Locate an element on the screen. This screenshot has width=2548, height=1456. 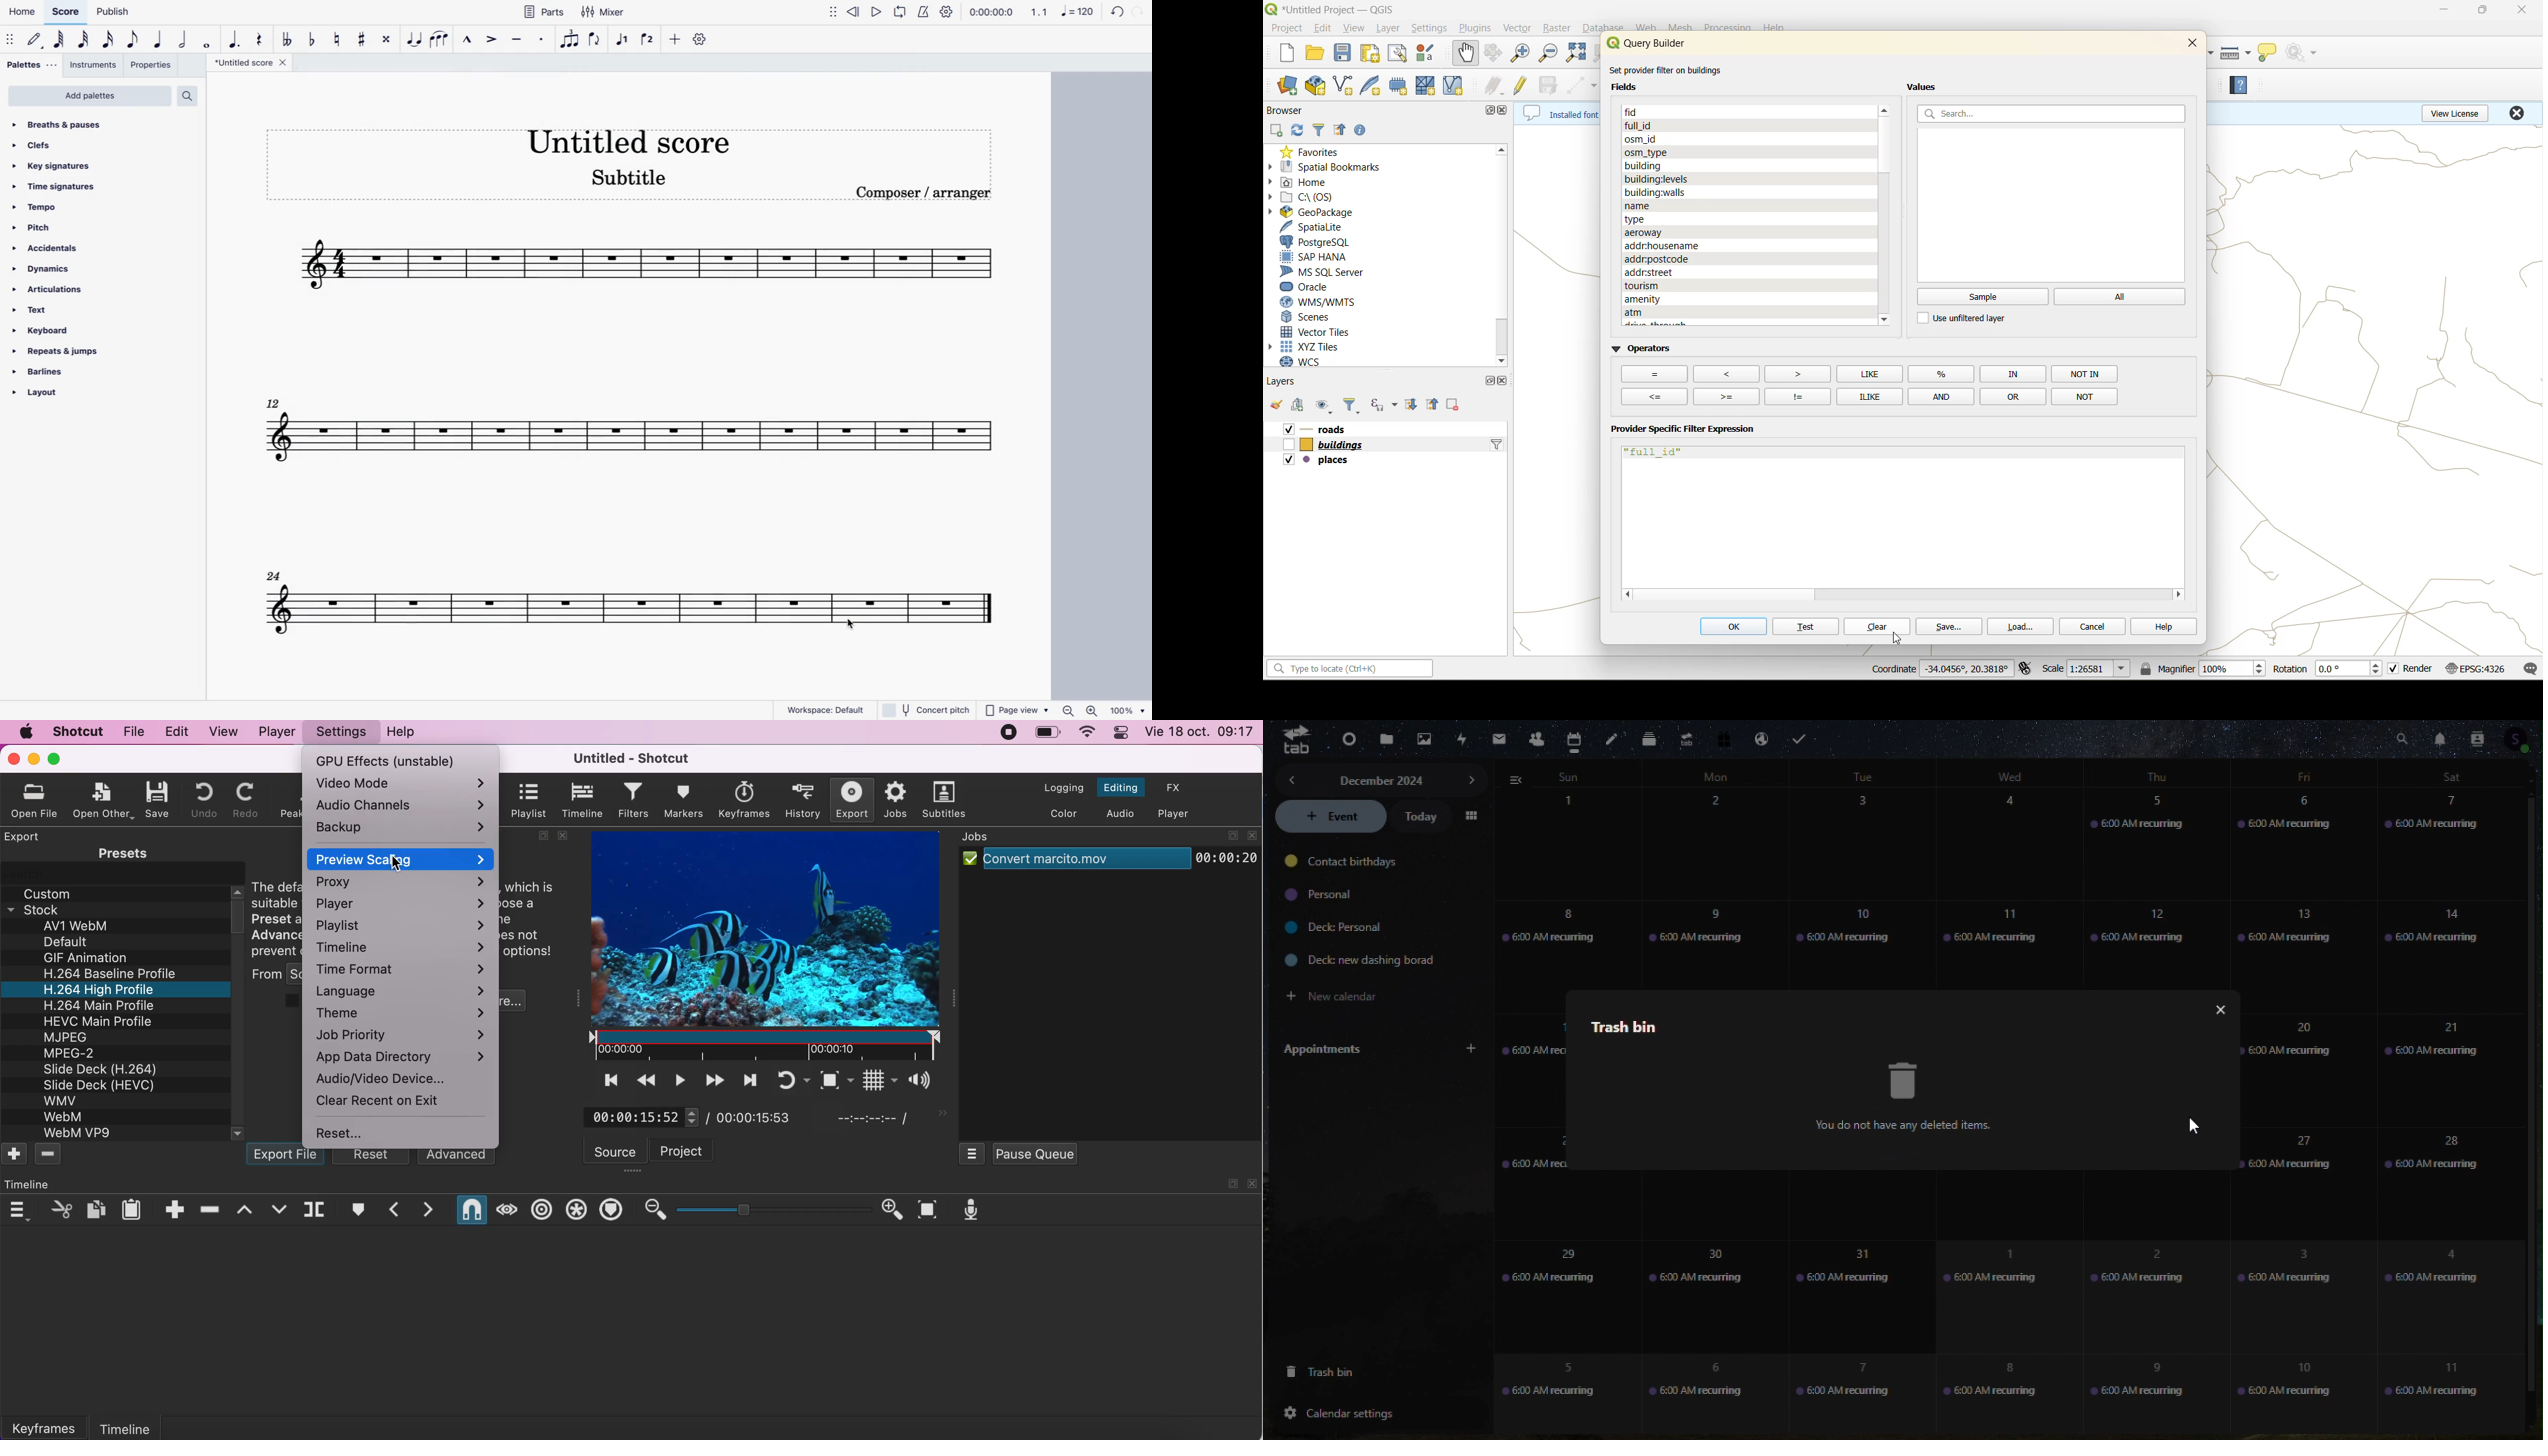
fields is located at coordinates (1669, 298).